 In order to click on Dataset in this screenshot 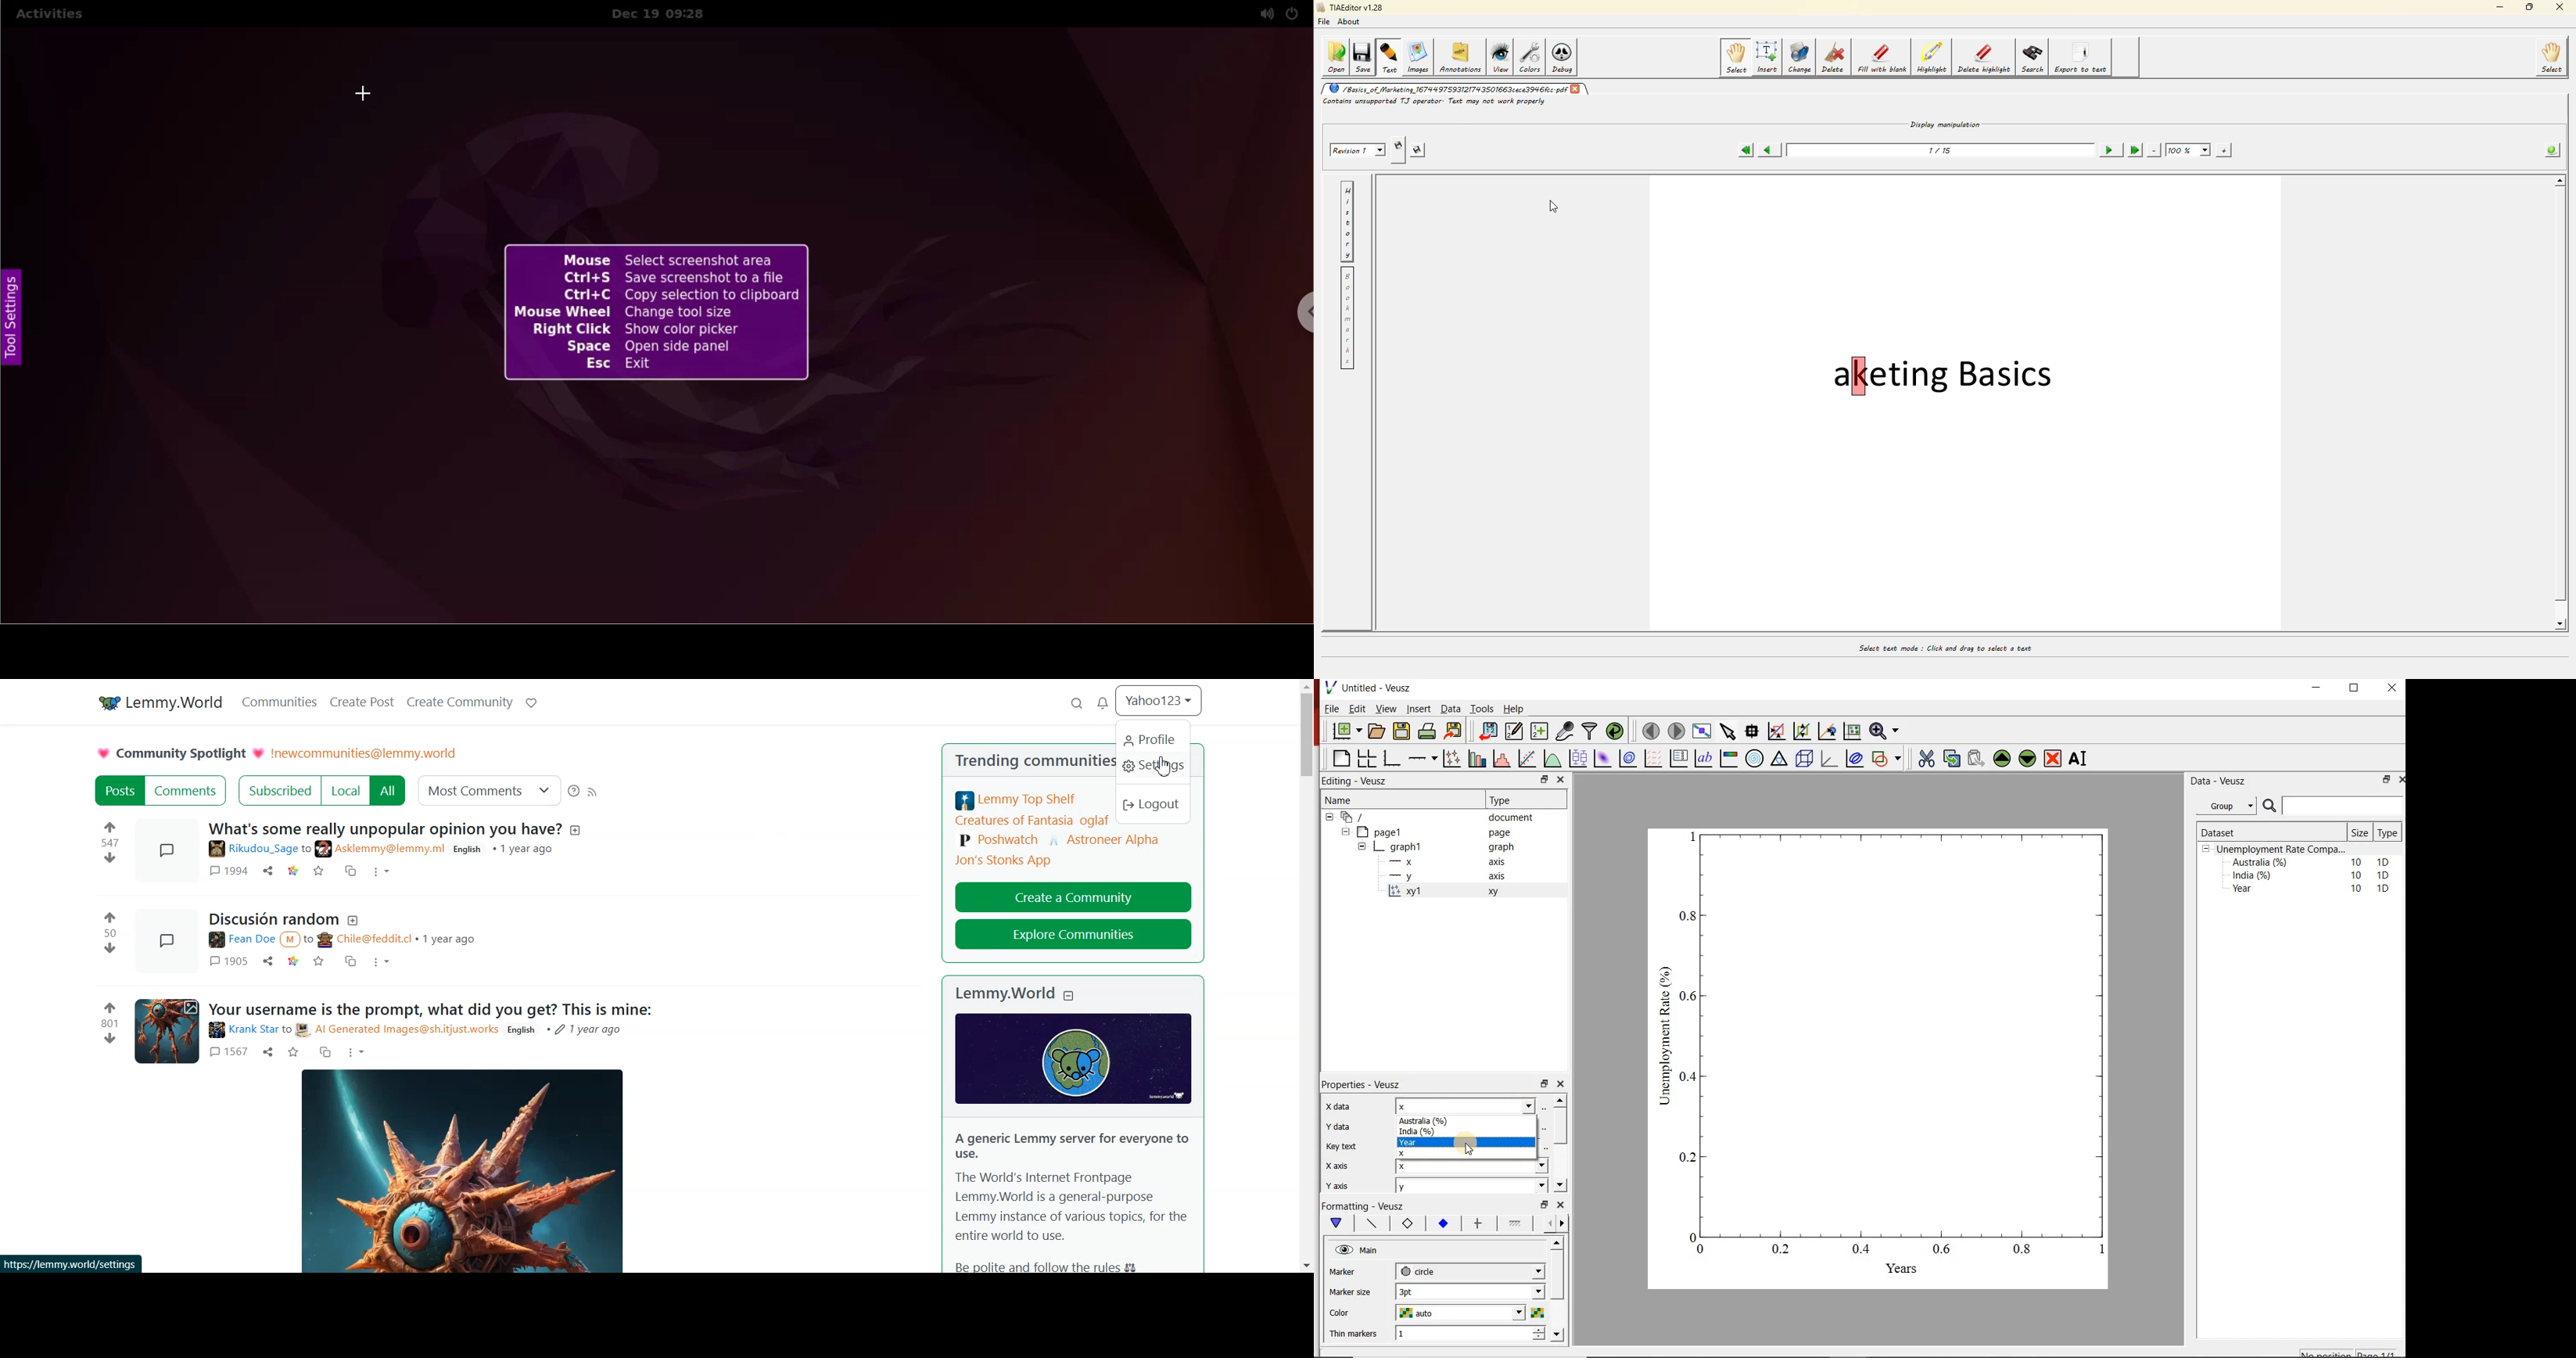, I will do `click(2249, 832)`.